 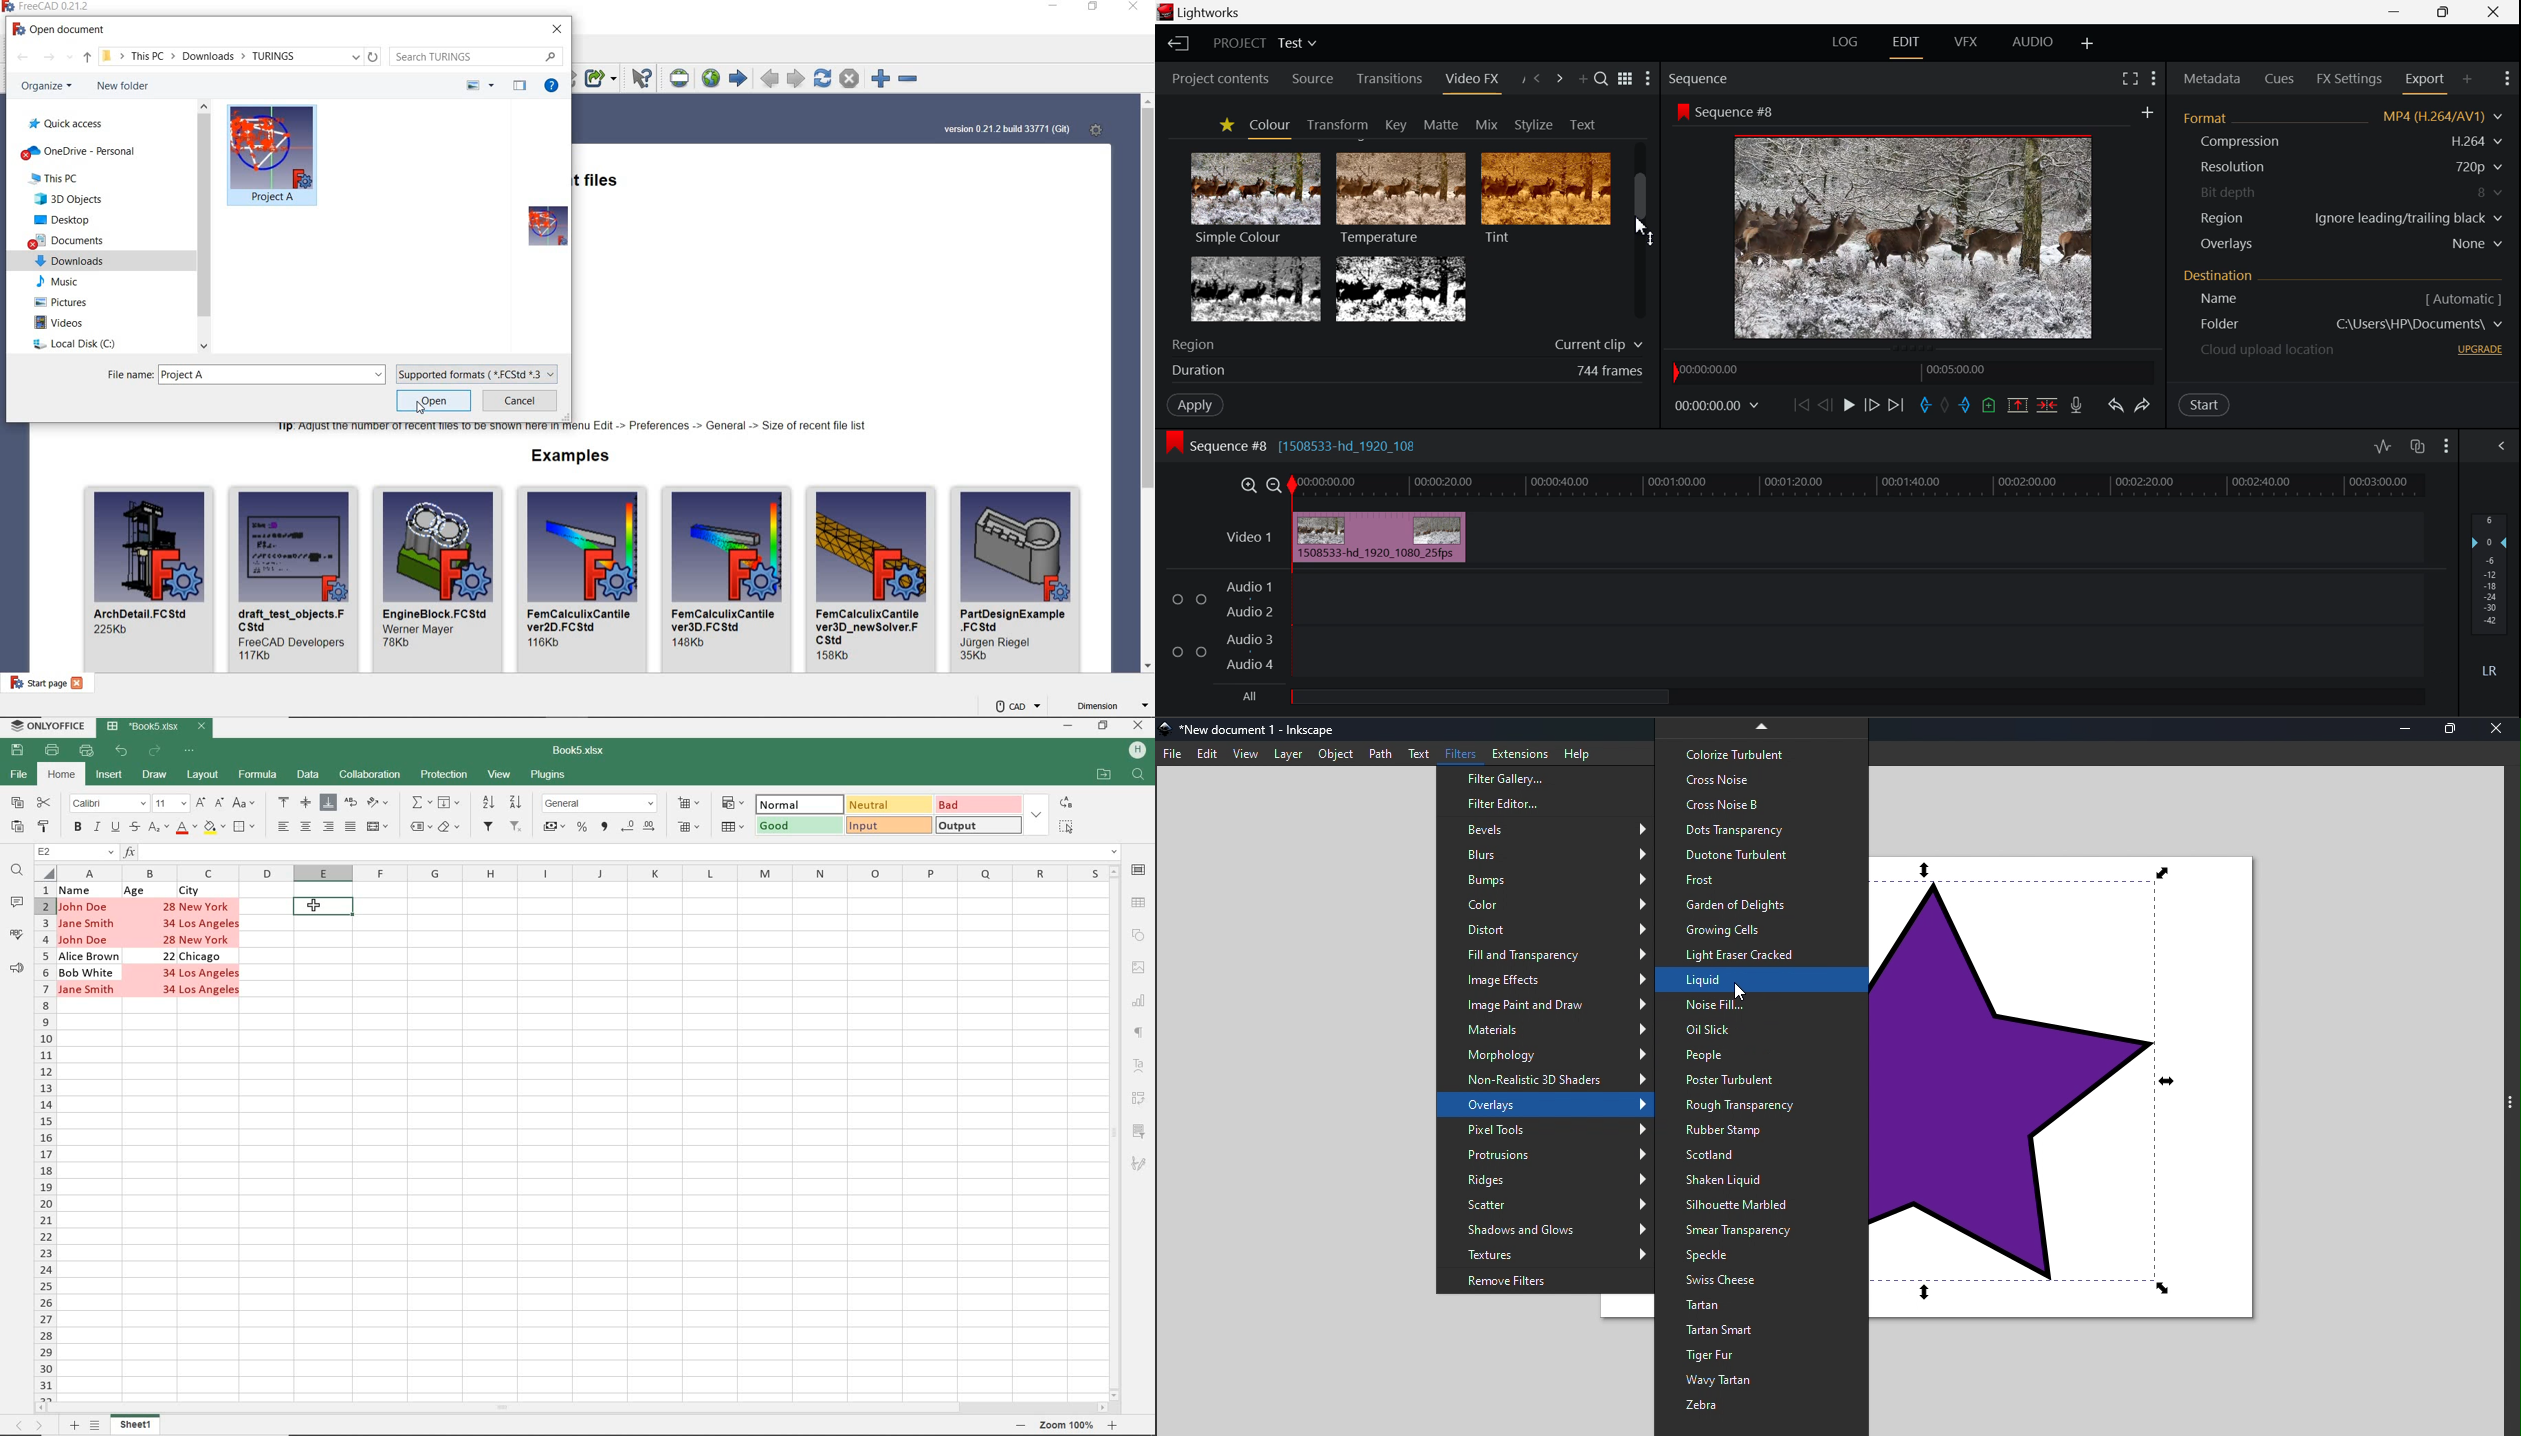 I want to click on NUMBER FORMAT, so click(x=600, y=805).